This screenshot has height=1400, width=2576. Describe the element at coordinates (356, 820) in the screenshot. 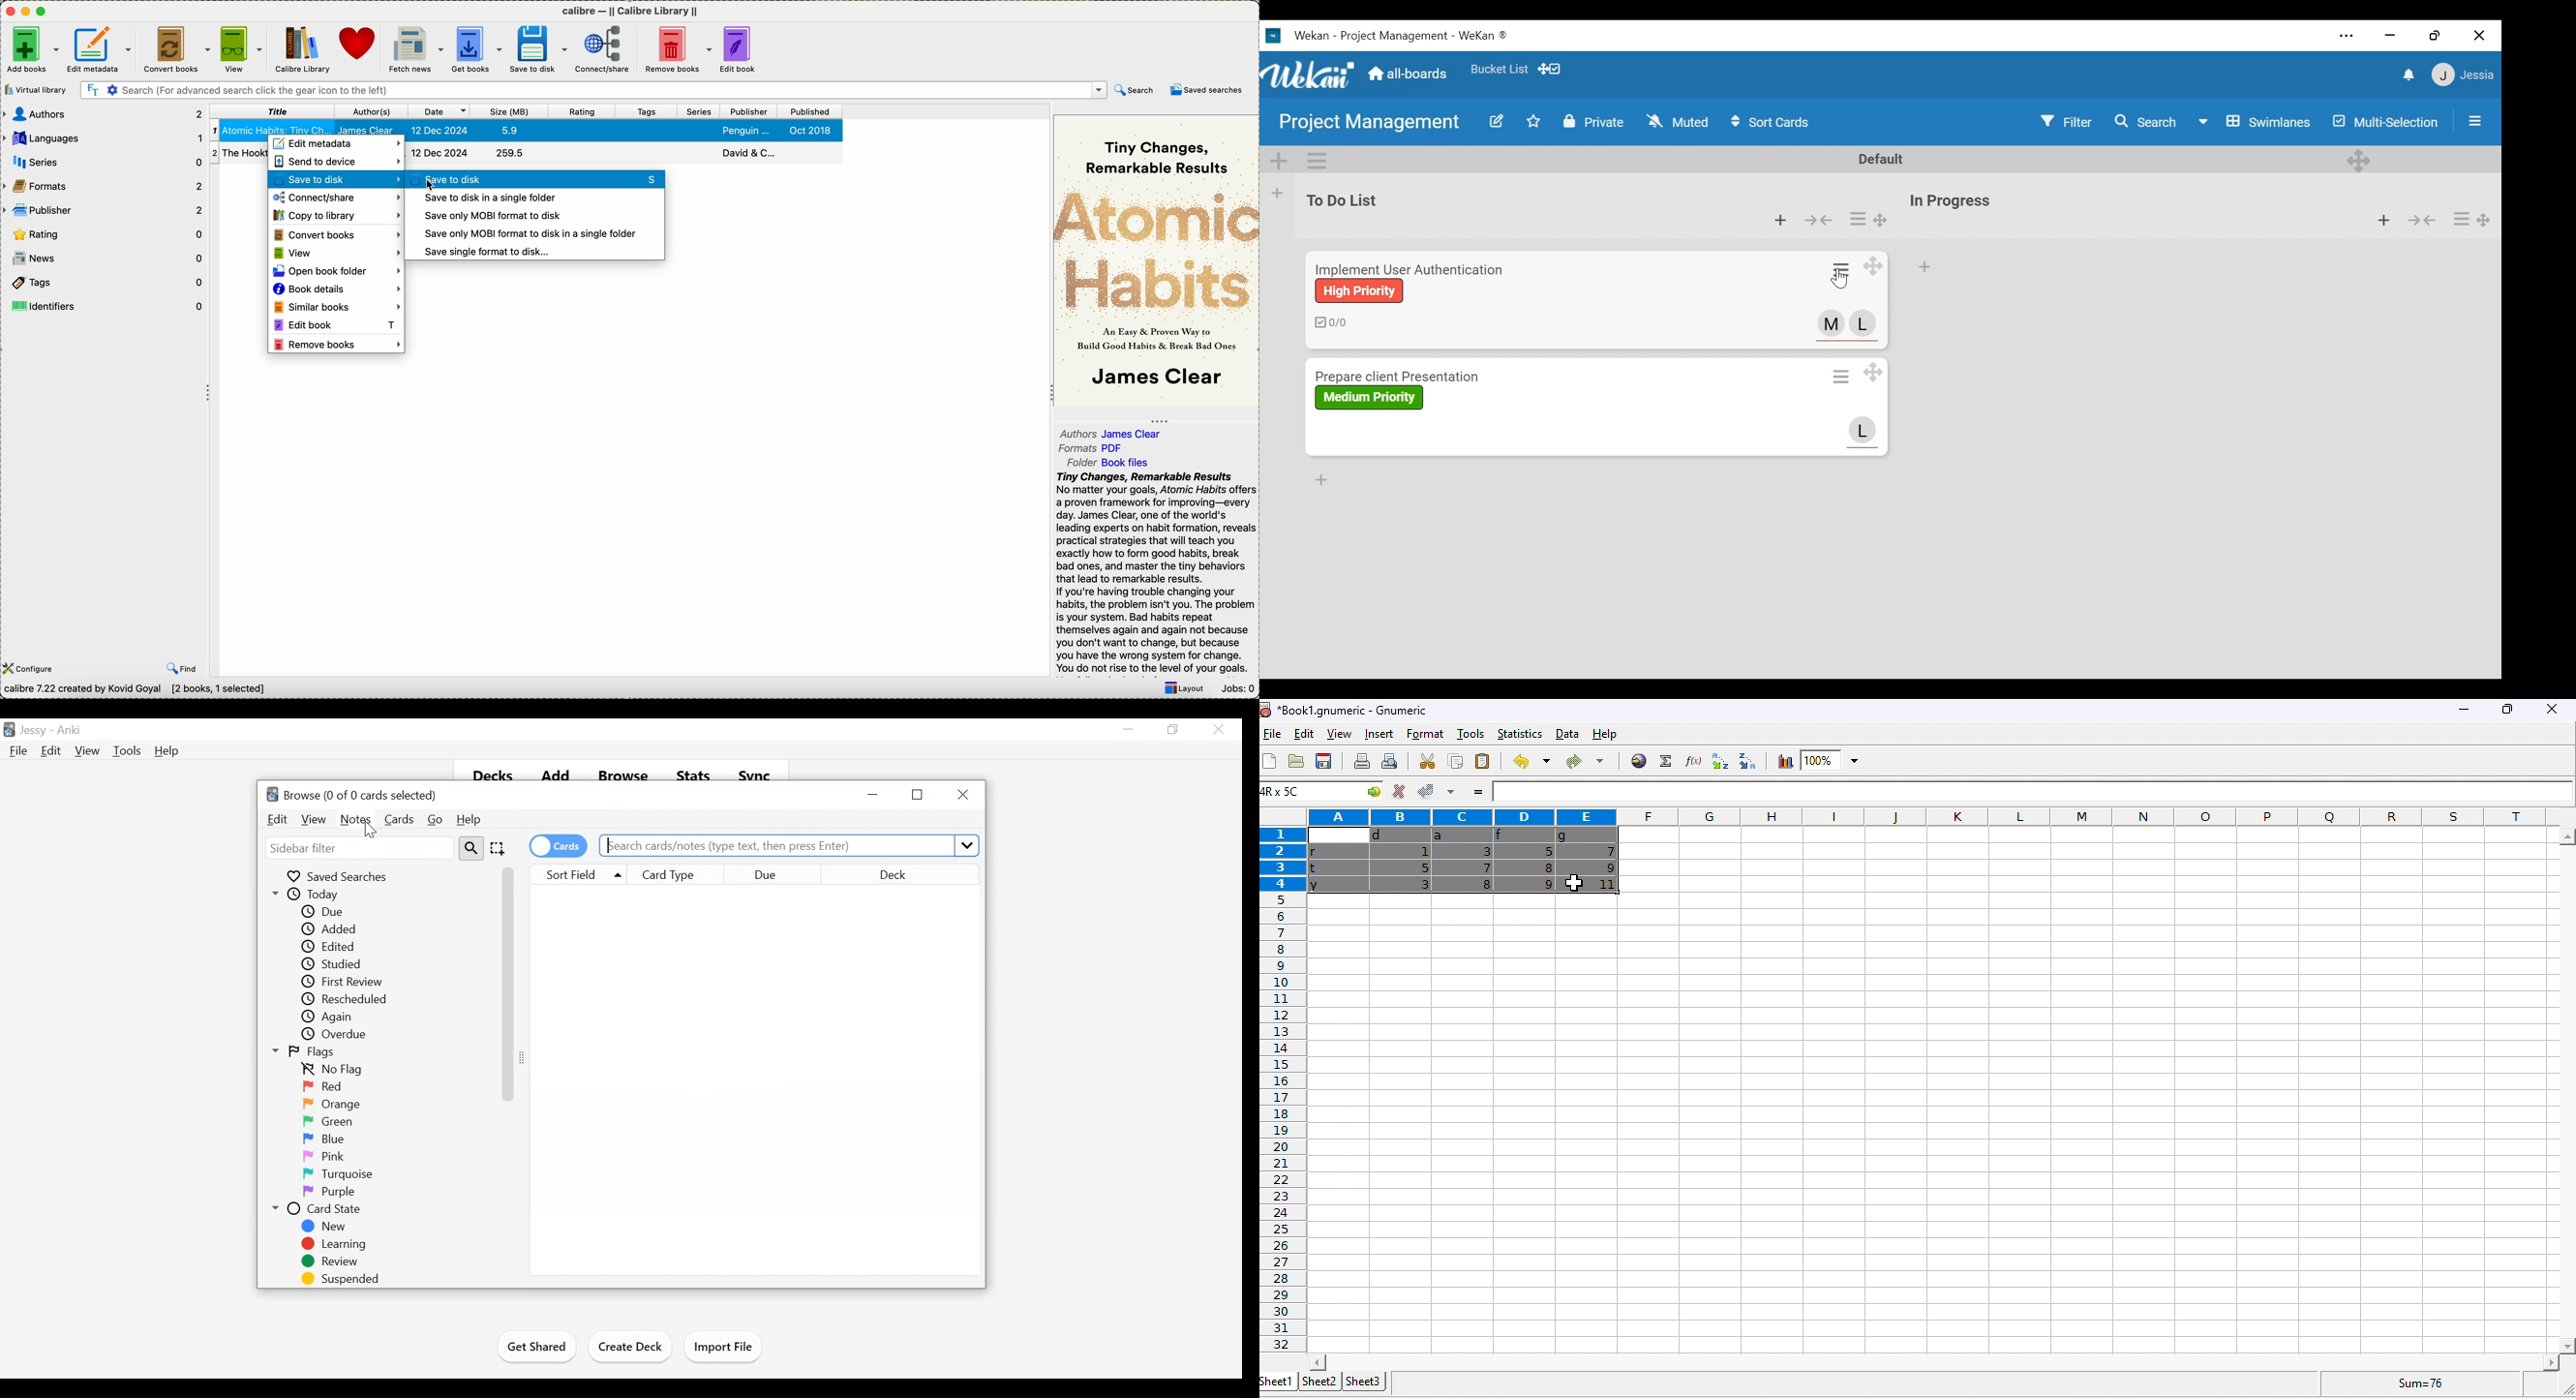

I see `Notes` at that location.